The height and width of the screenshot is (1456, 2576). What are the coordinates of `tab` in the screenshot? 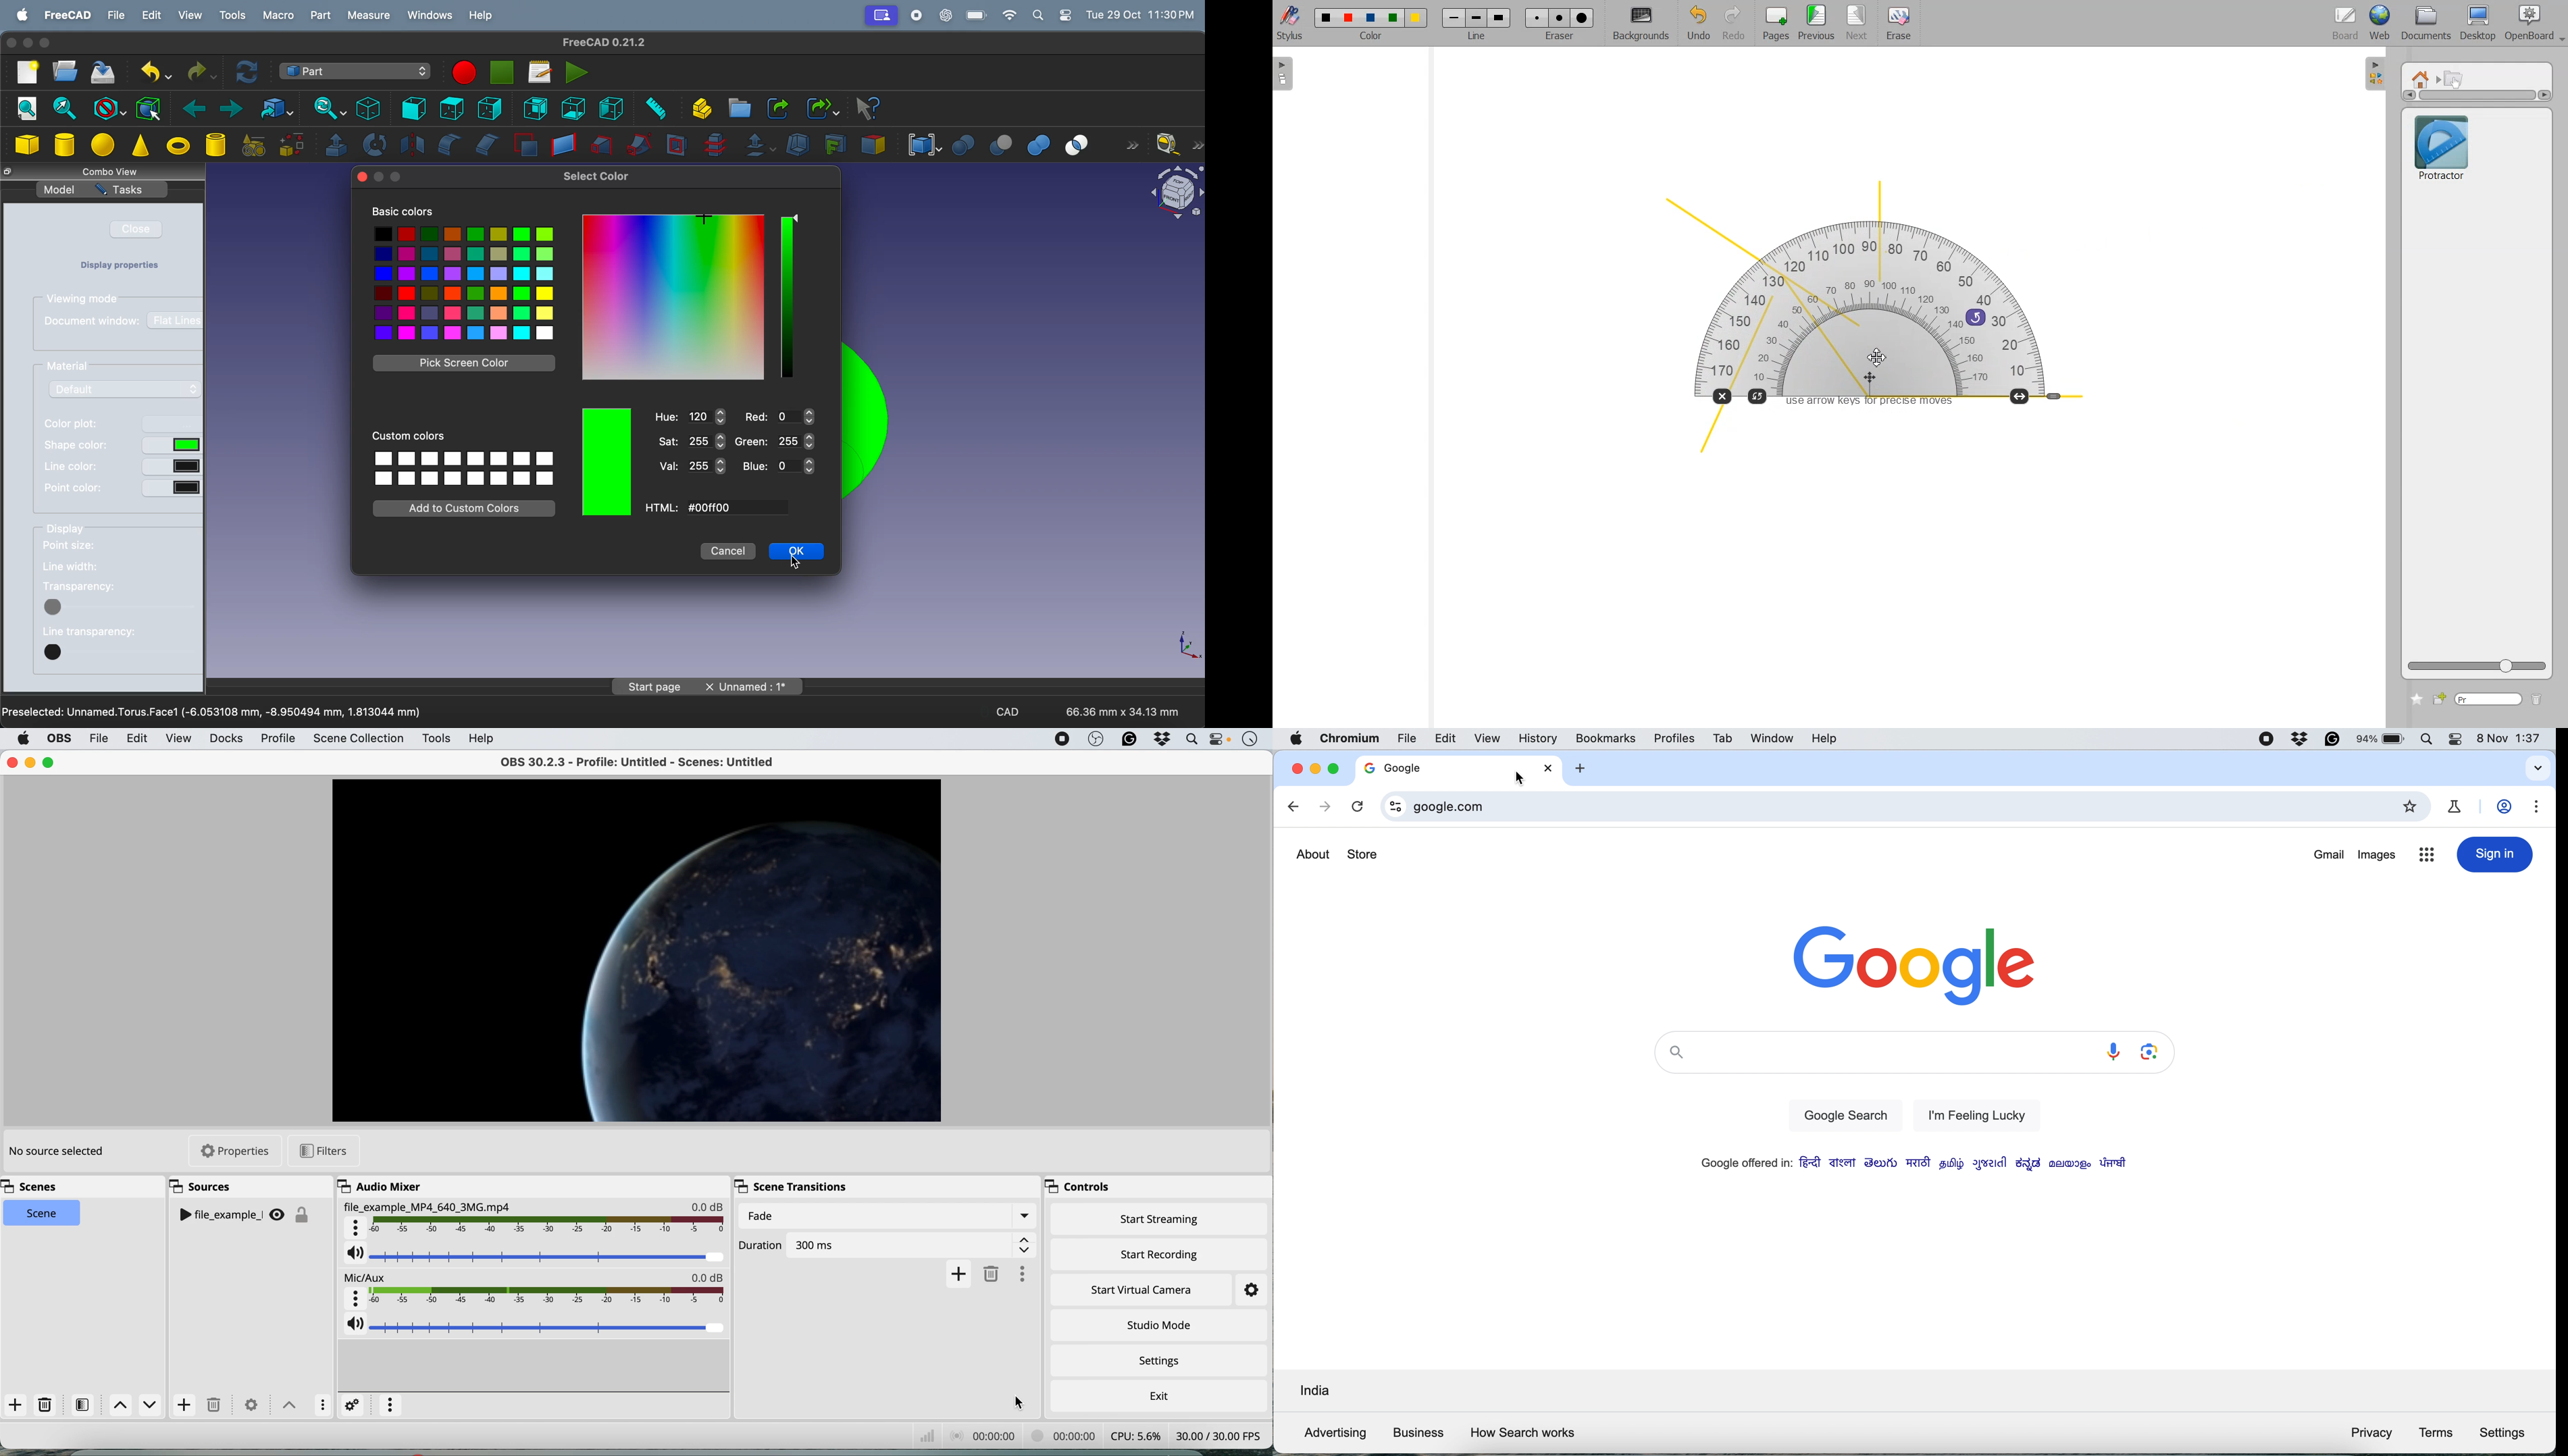 It's located at (1724, 738).